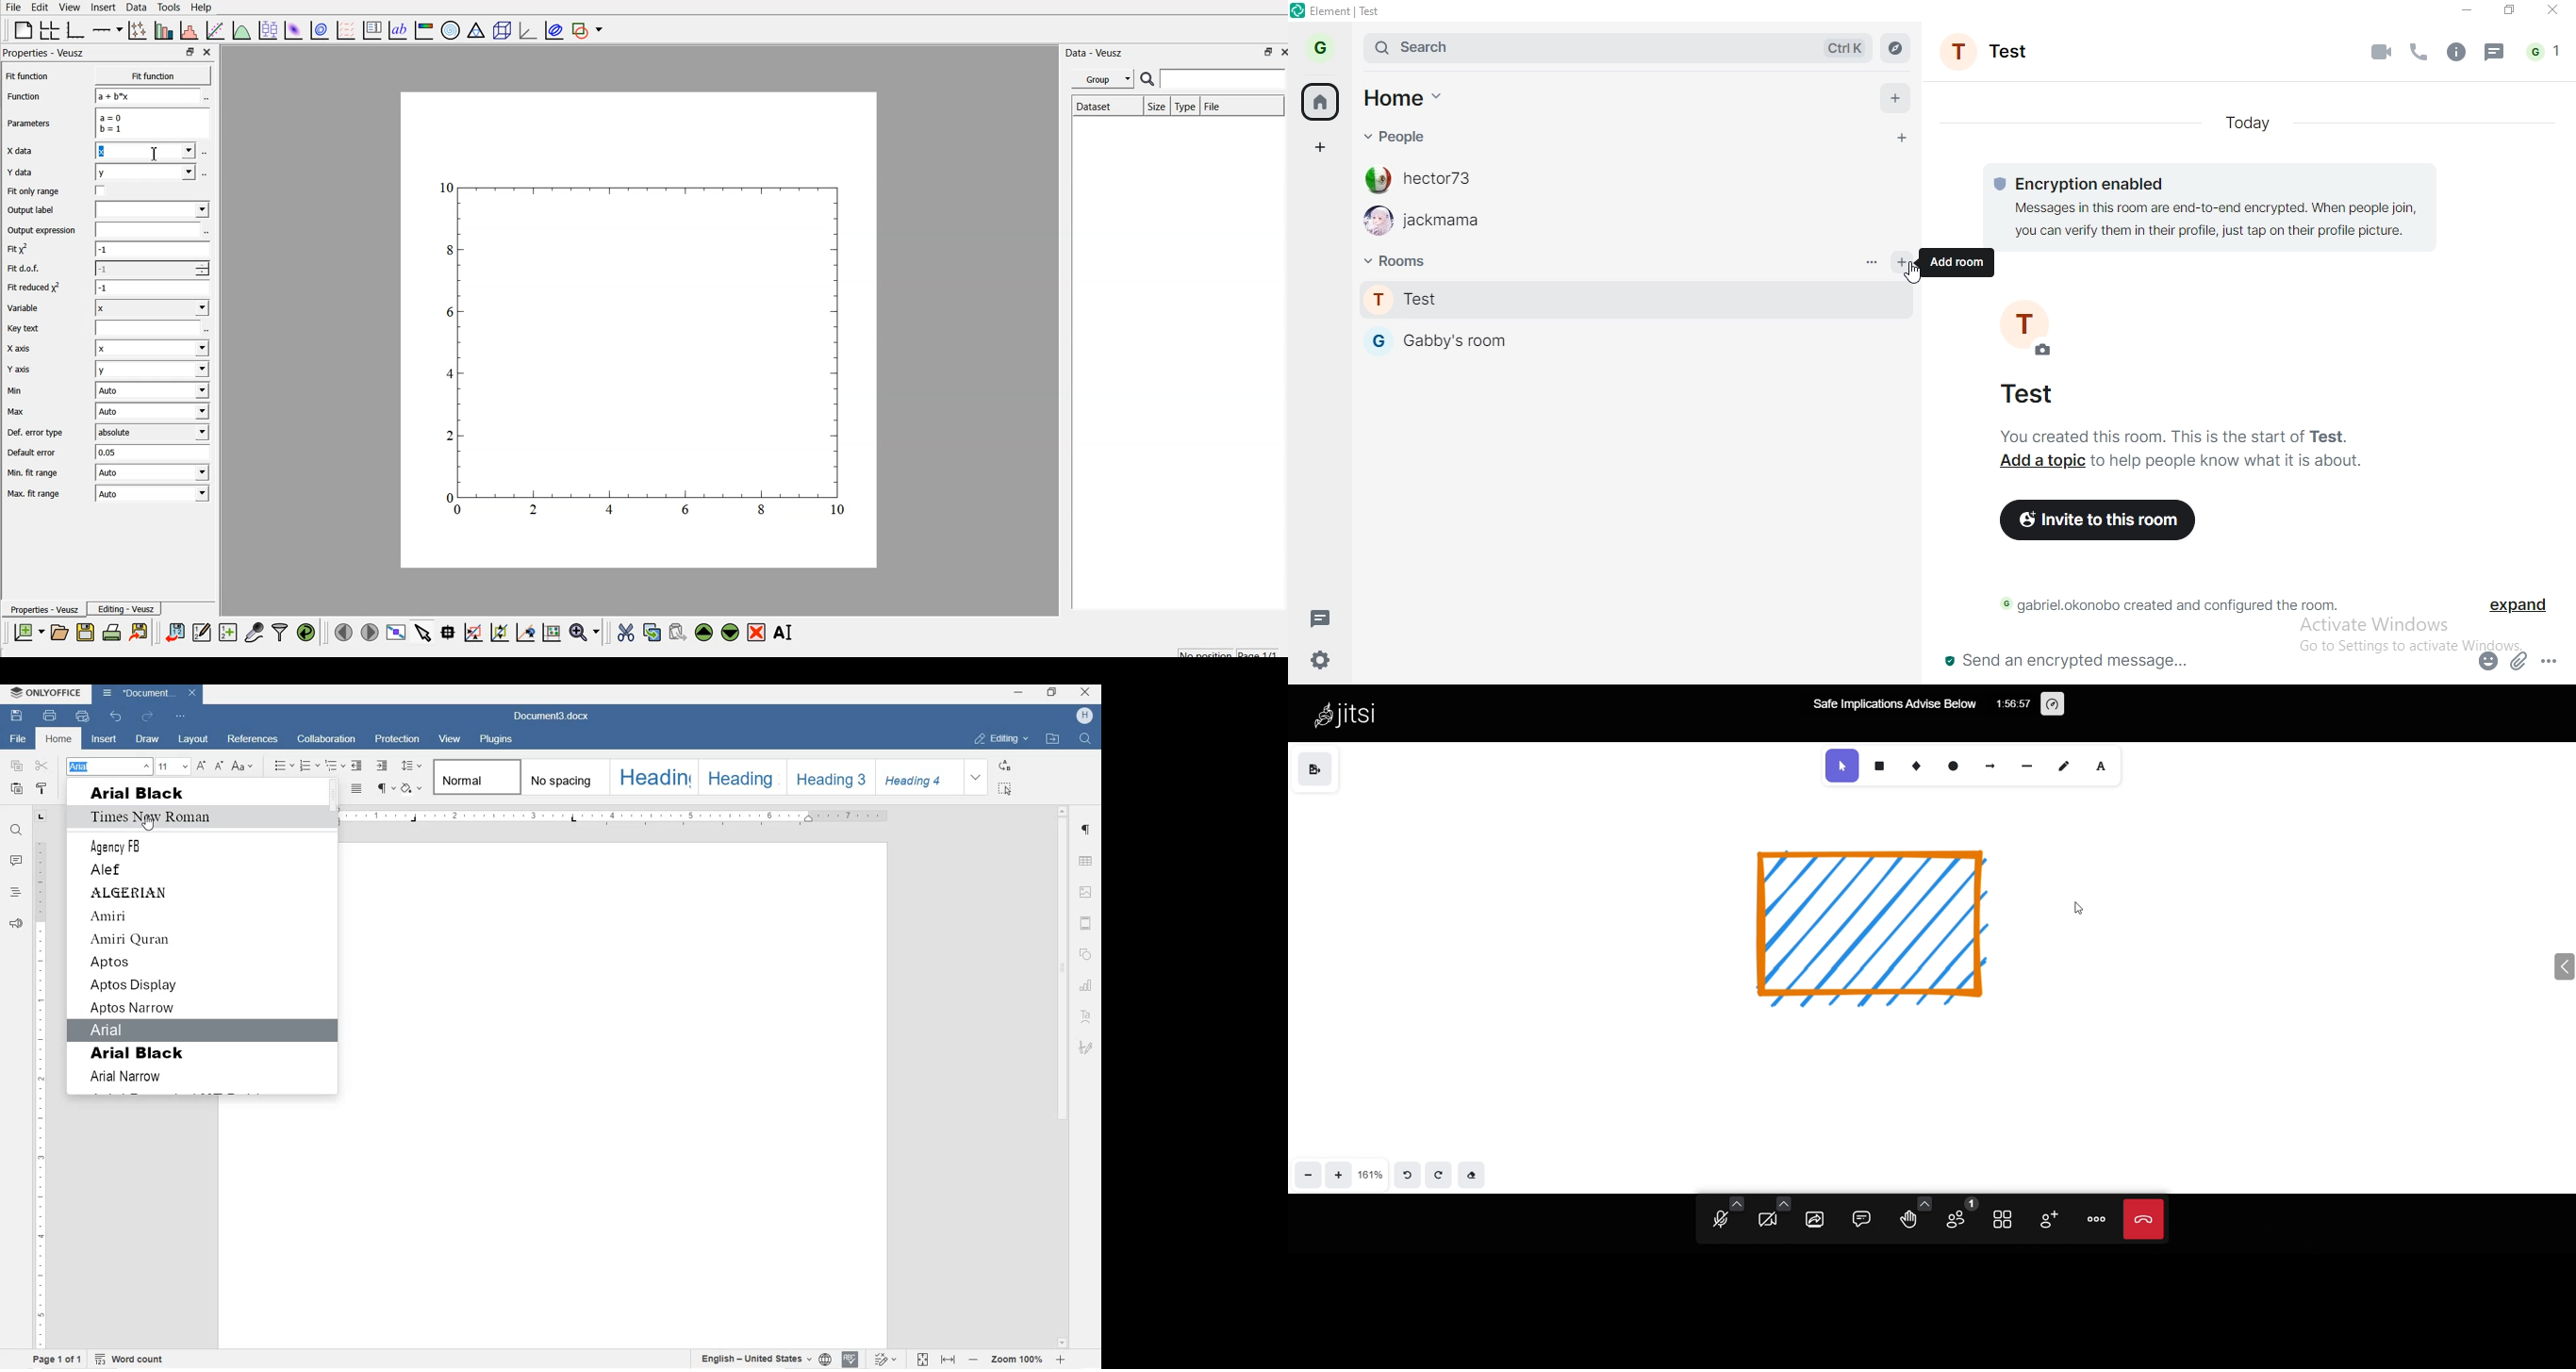 The height and width of the screenshot is (1372, 2576). I want to click on MULTILEVEL LISTS, so click(333, 766).